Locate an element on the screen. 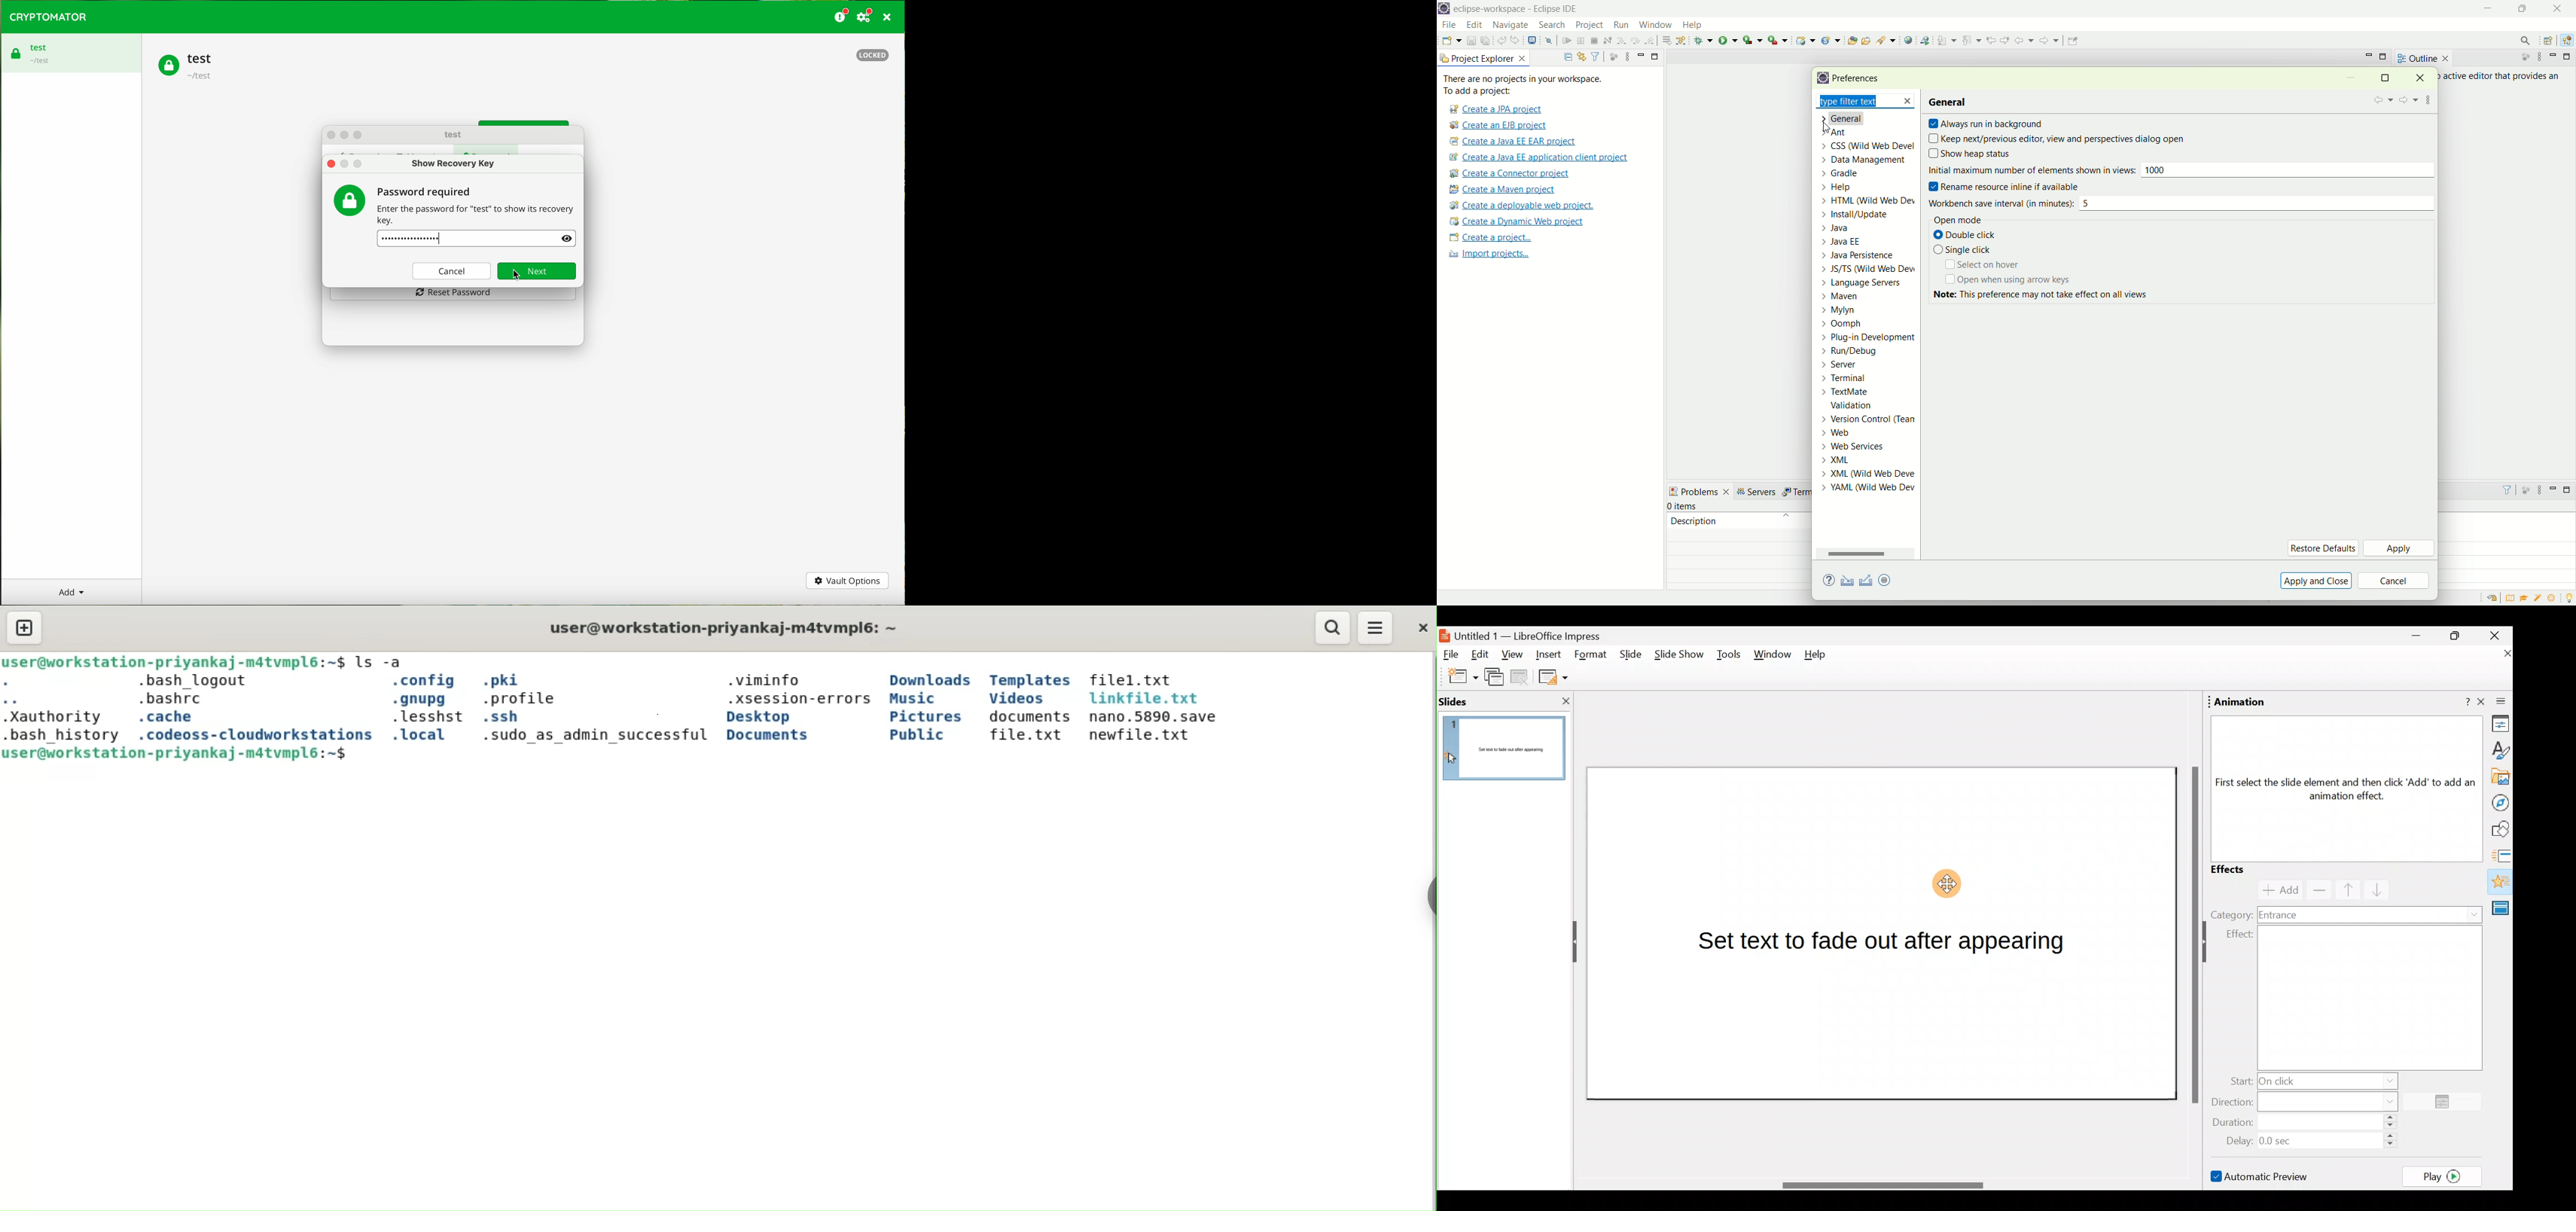 This screenshot has width=2576, height=1232. Start is located at coordinates (2311, 1080).